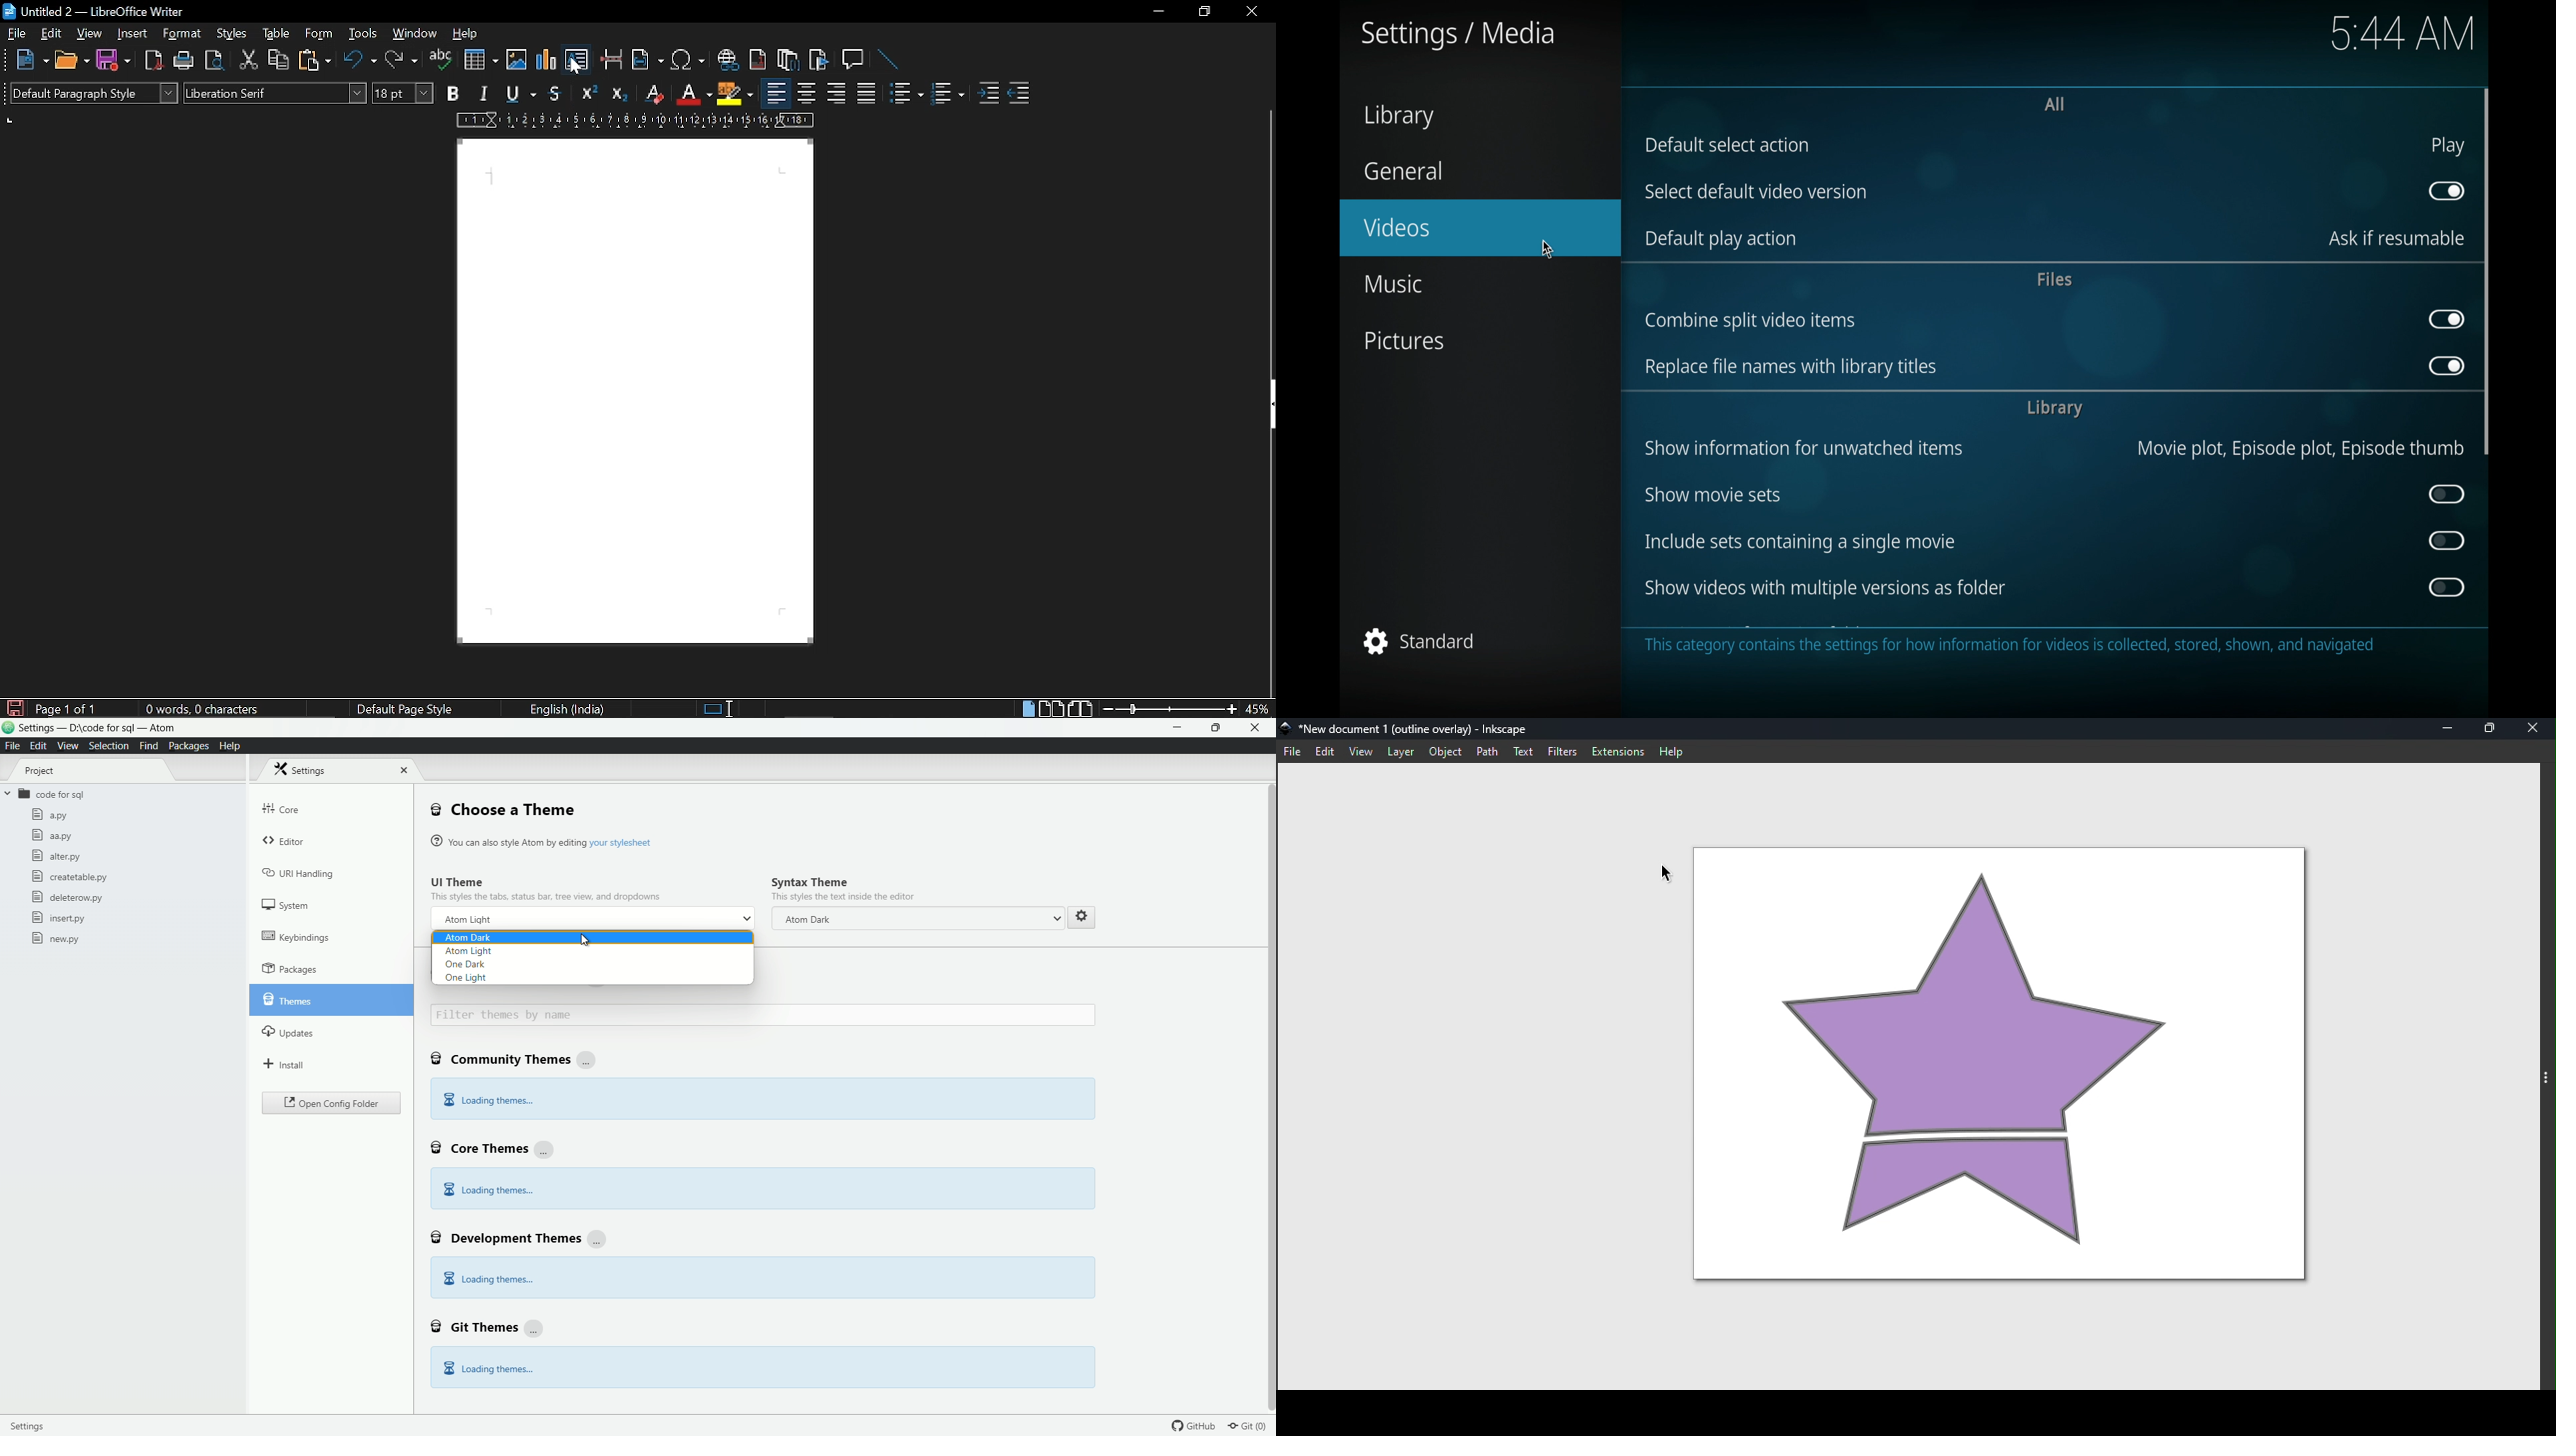 The height and width of the screenshot is (1456, 2576). I want to click on open, so click(72, 61).